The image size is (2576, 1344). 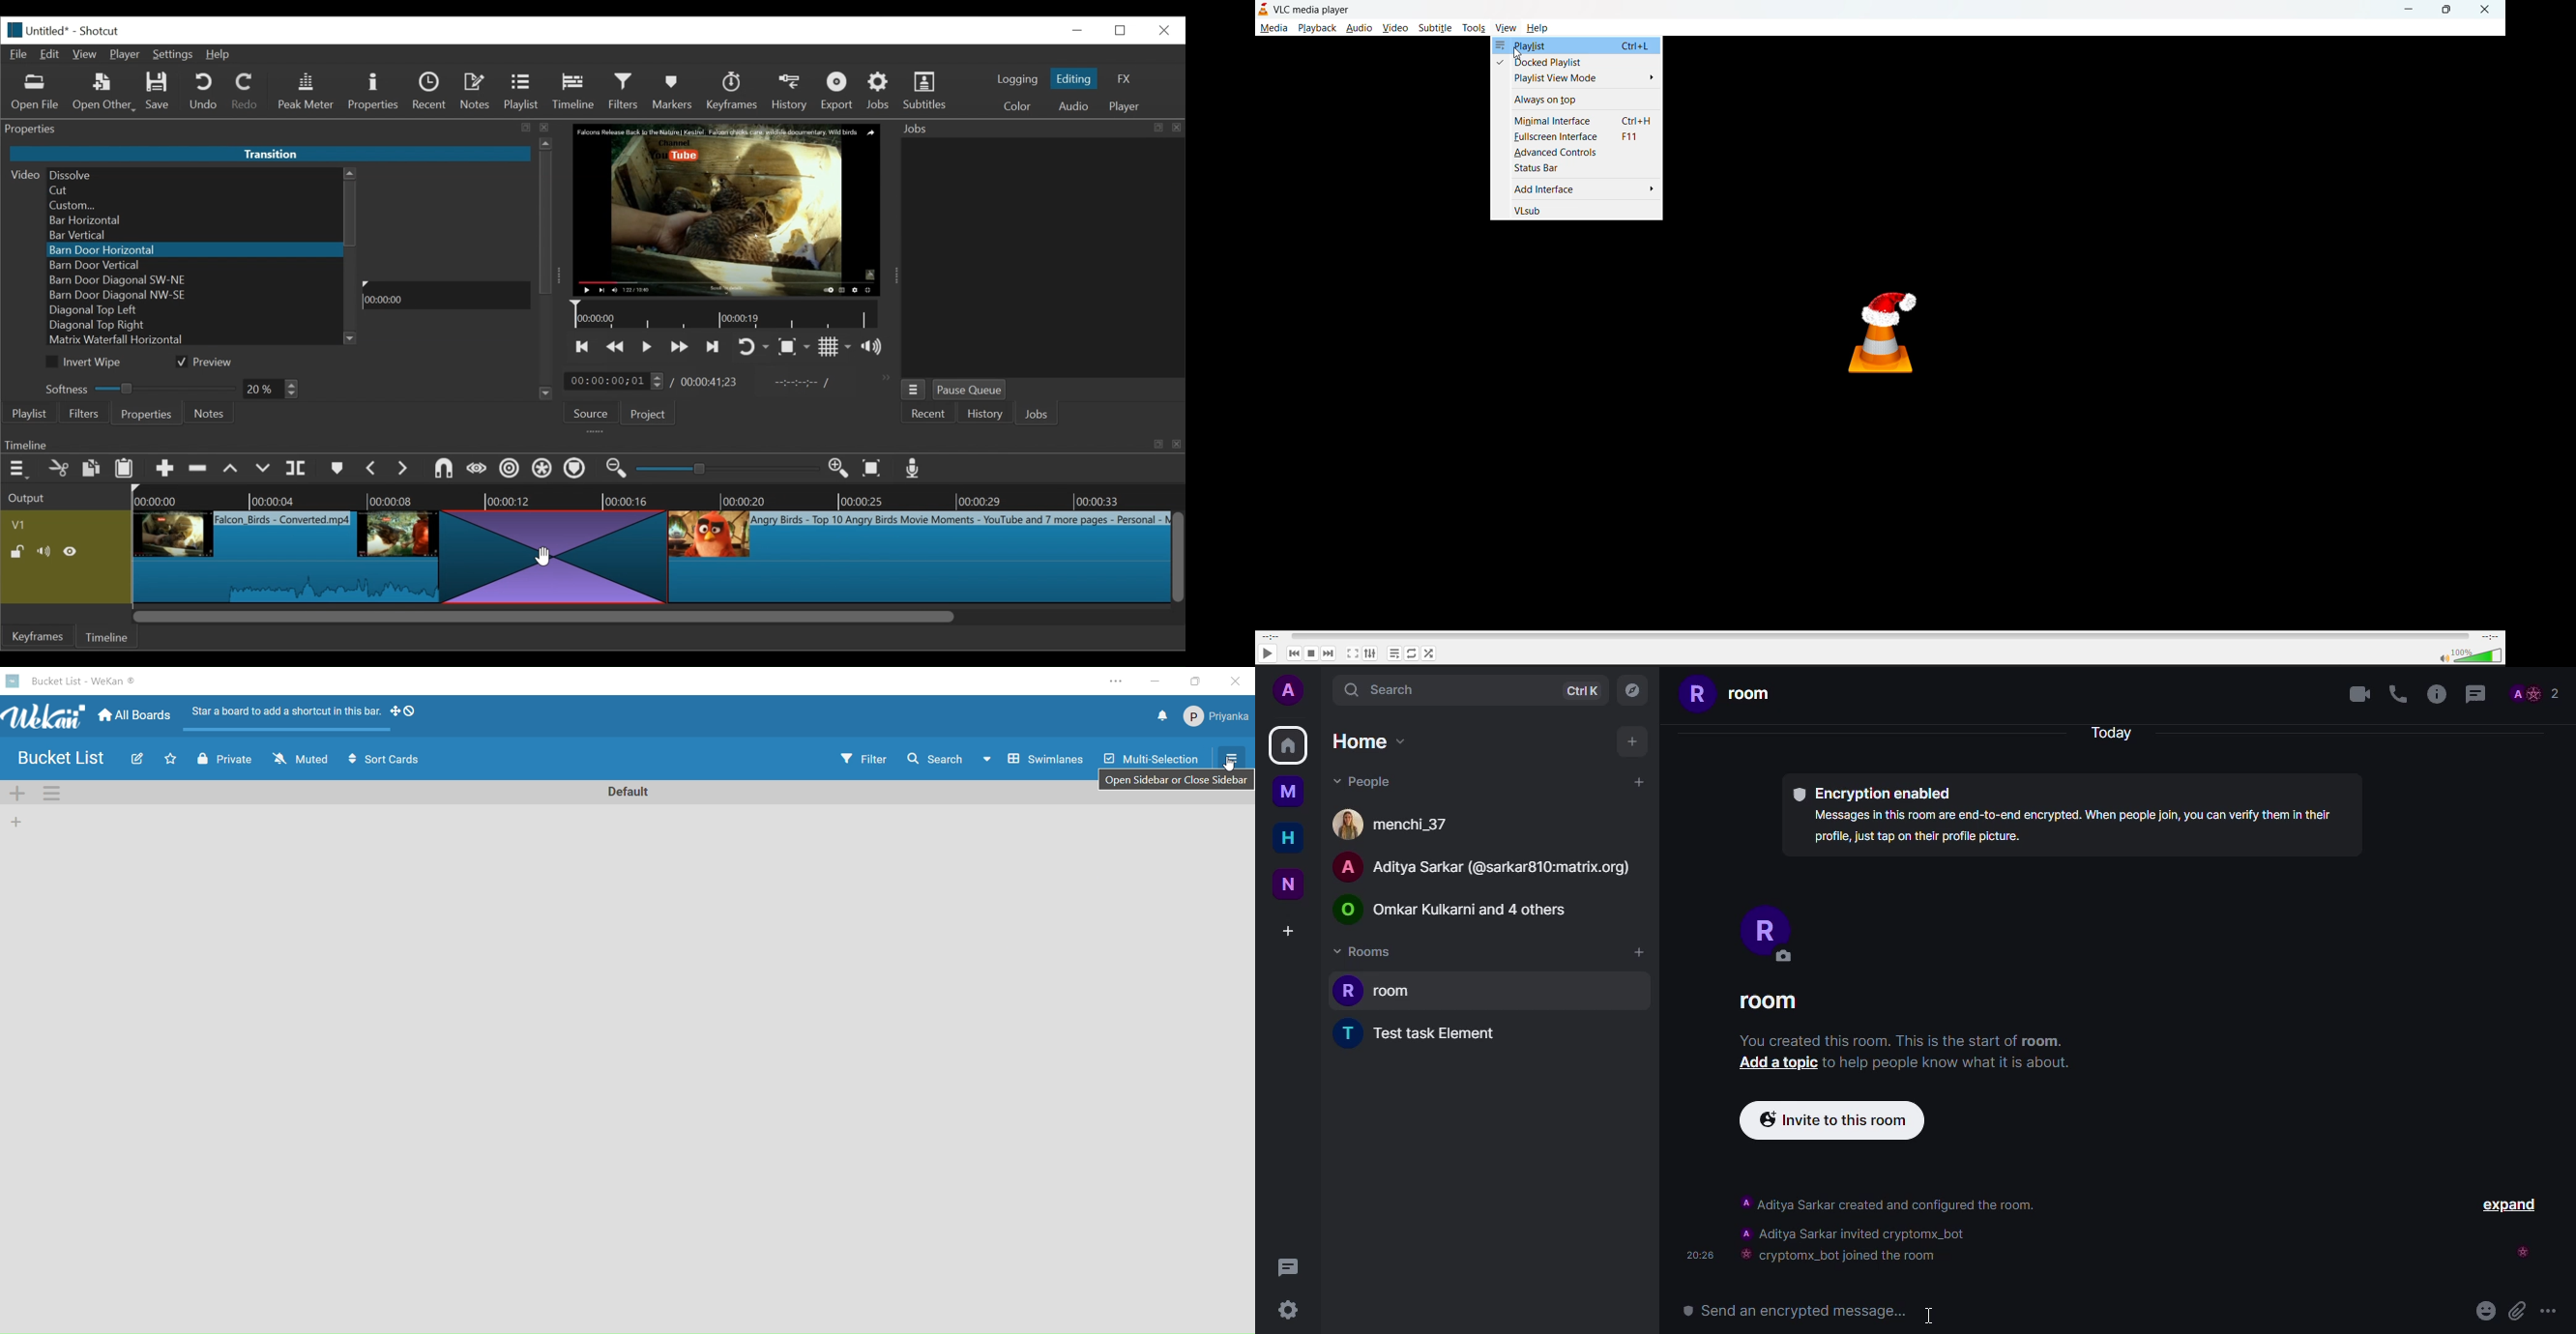 What do you see at coordinates (1905, 1058) in the screenshot?
I see `‘You created this room. This Is the start of room.Add atopic to help people know what it is about.` at bounding box center [1905, 1058].